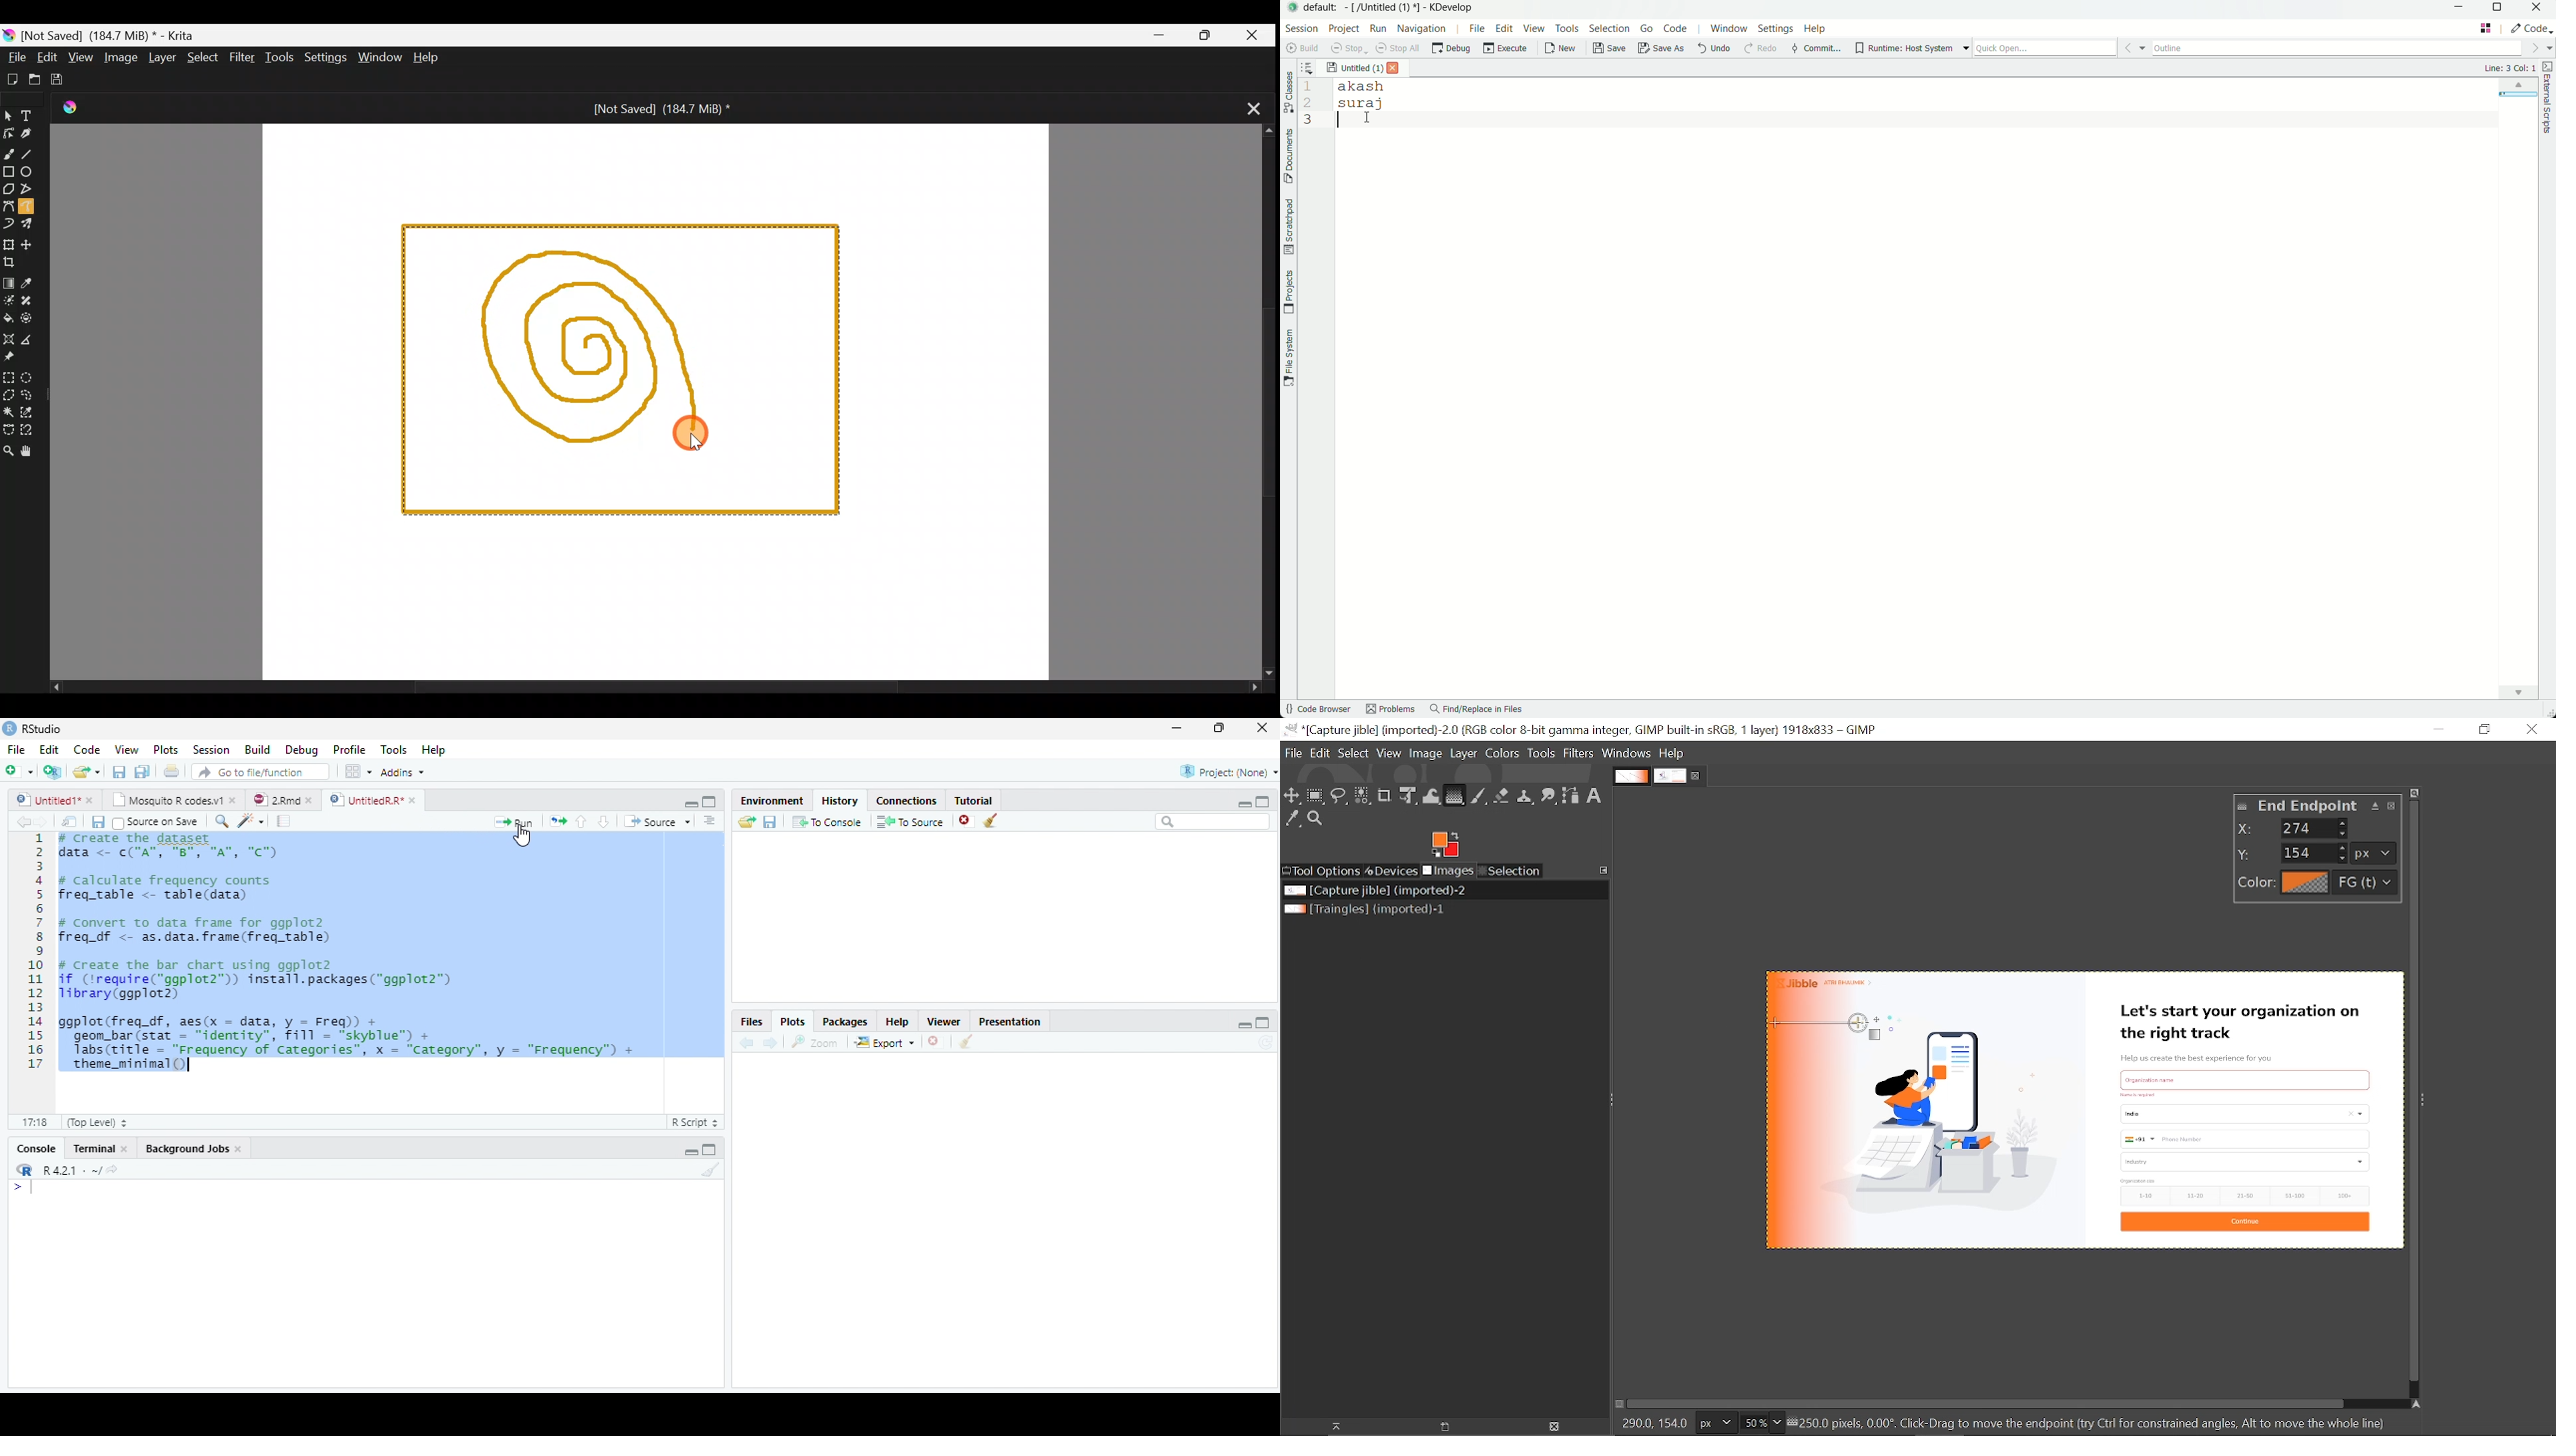 The width and height of the screenshot is (2576, 1456). Describe the element at coordinates (27, 134) in the screenshot. I see `Calligraphy` at that location.